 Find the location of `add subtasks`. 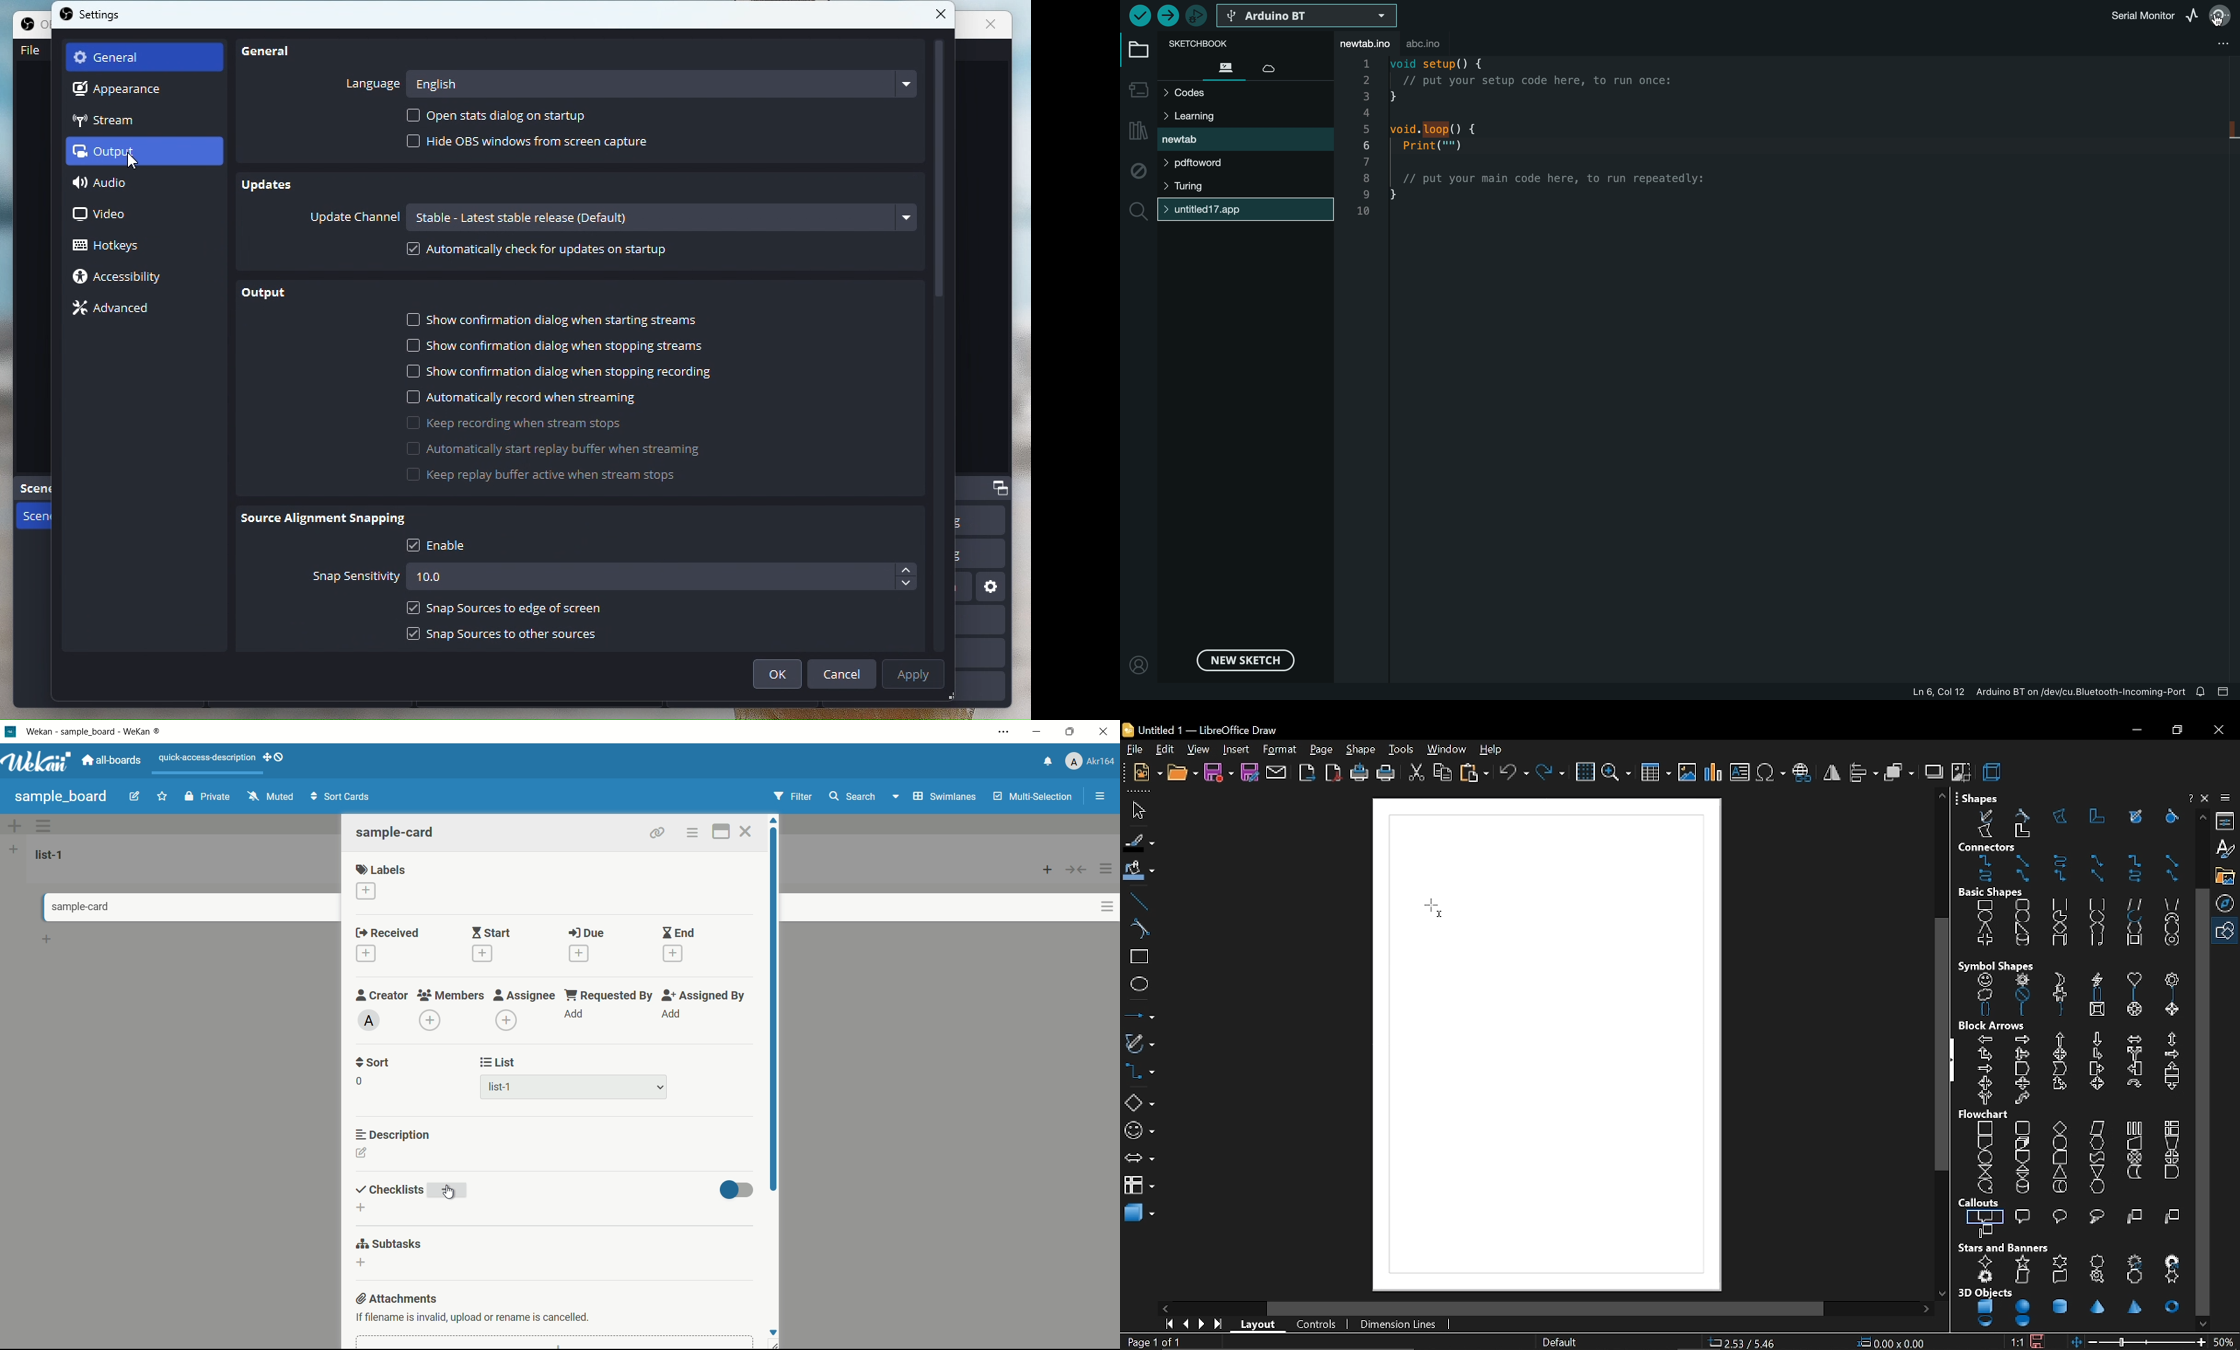

add subtasks is located at coordinates (360, 1263).